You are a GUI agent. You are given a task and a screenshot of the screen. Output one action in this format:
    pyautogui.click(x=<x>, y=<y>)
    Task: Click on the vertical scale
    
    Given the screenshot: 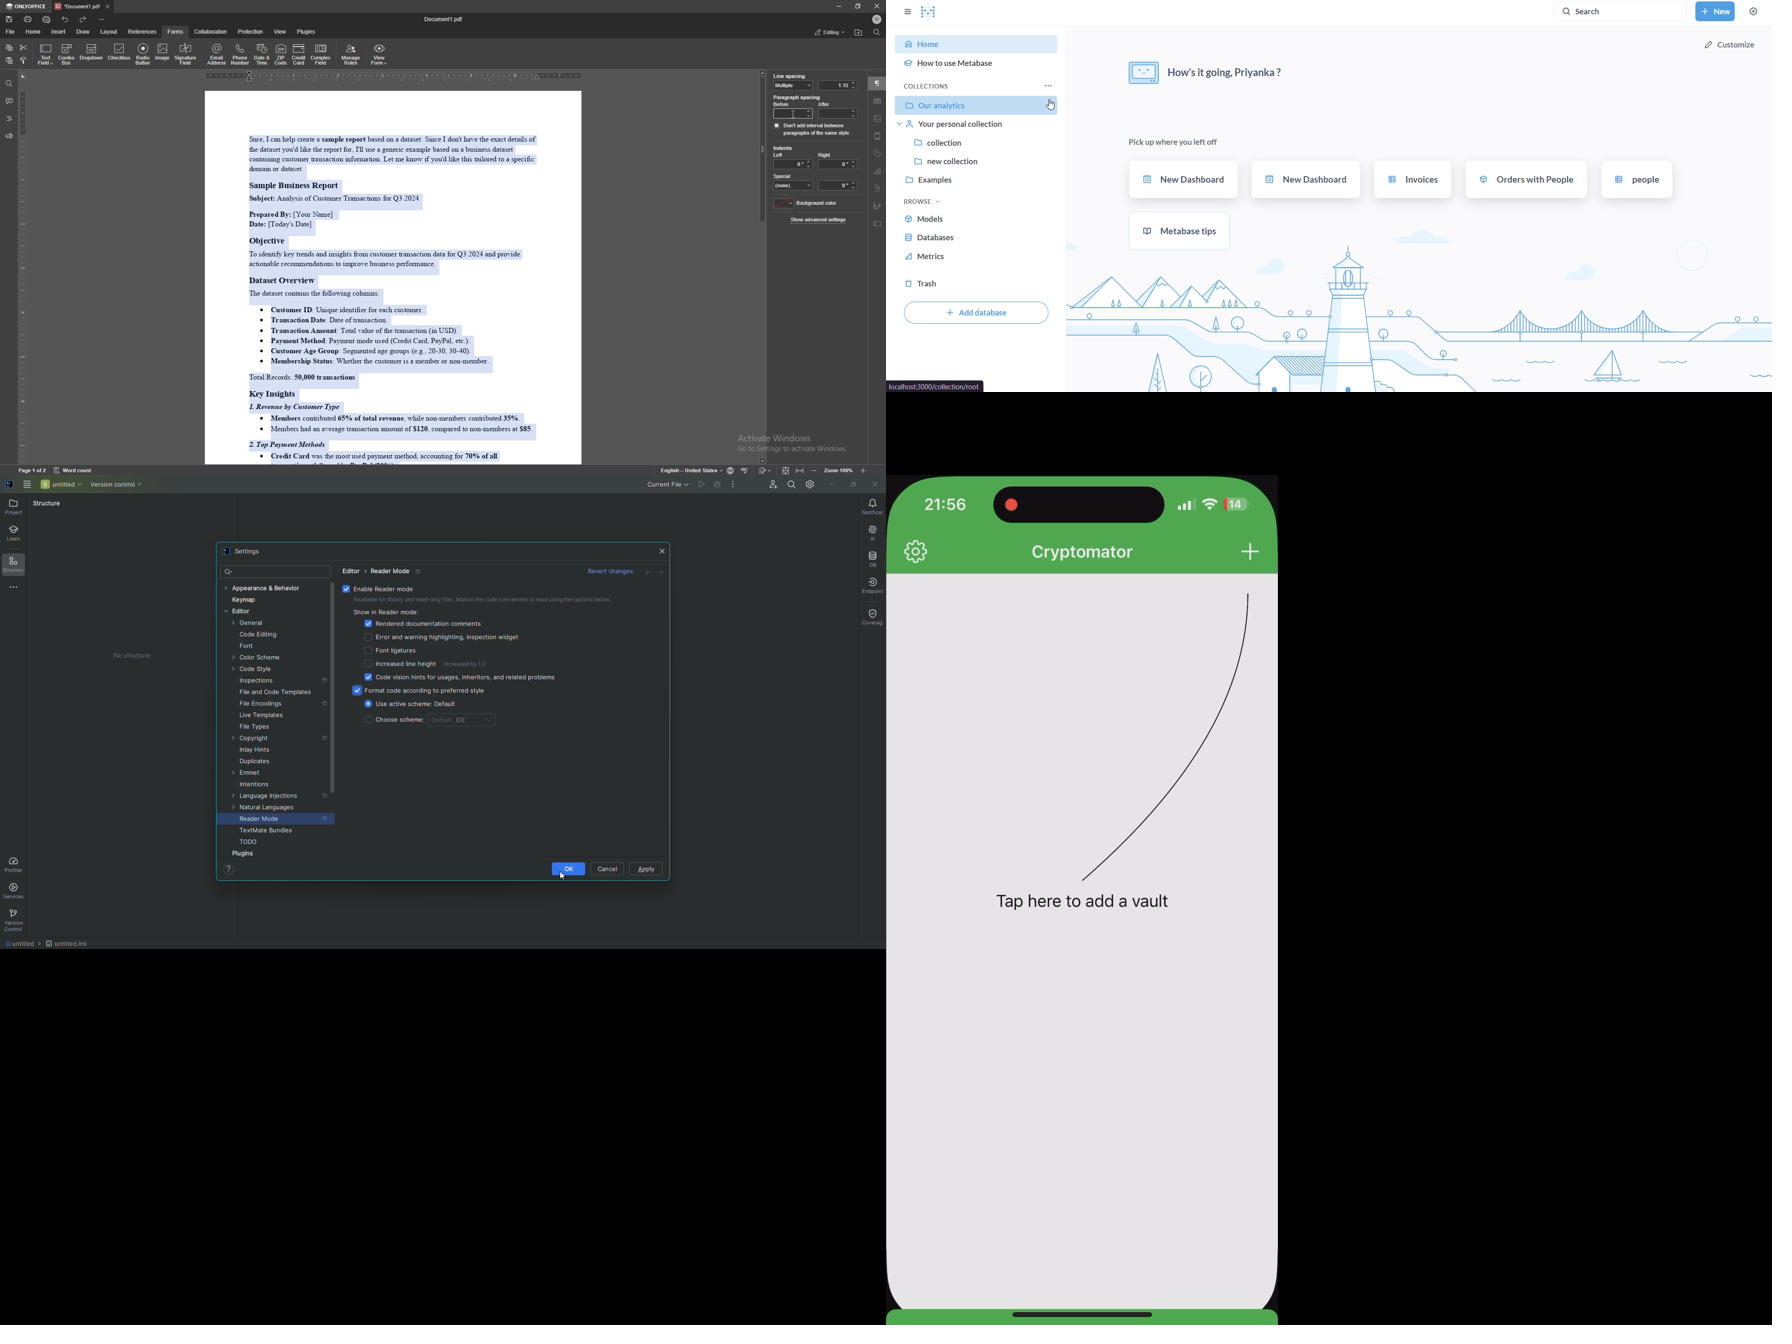 What is the action you would take?
    pyautogui.click(x=23, y=269)
    